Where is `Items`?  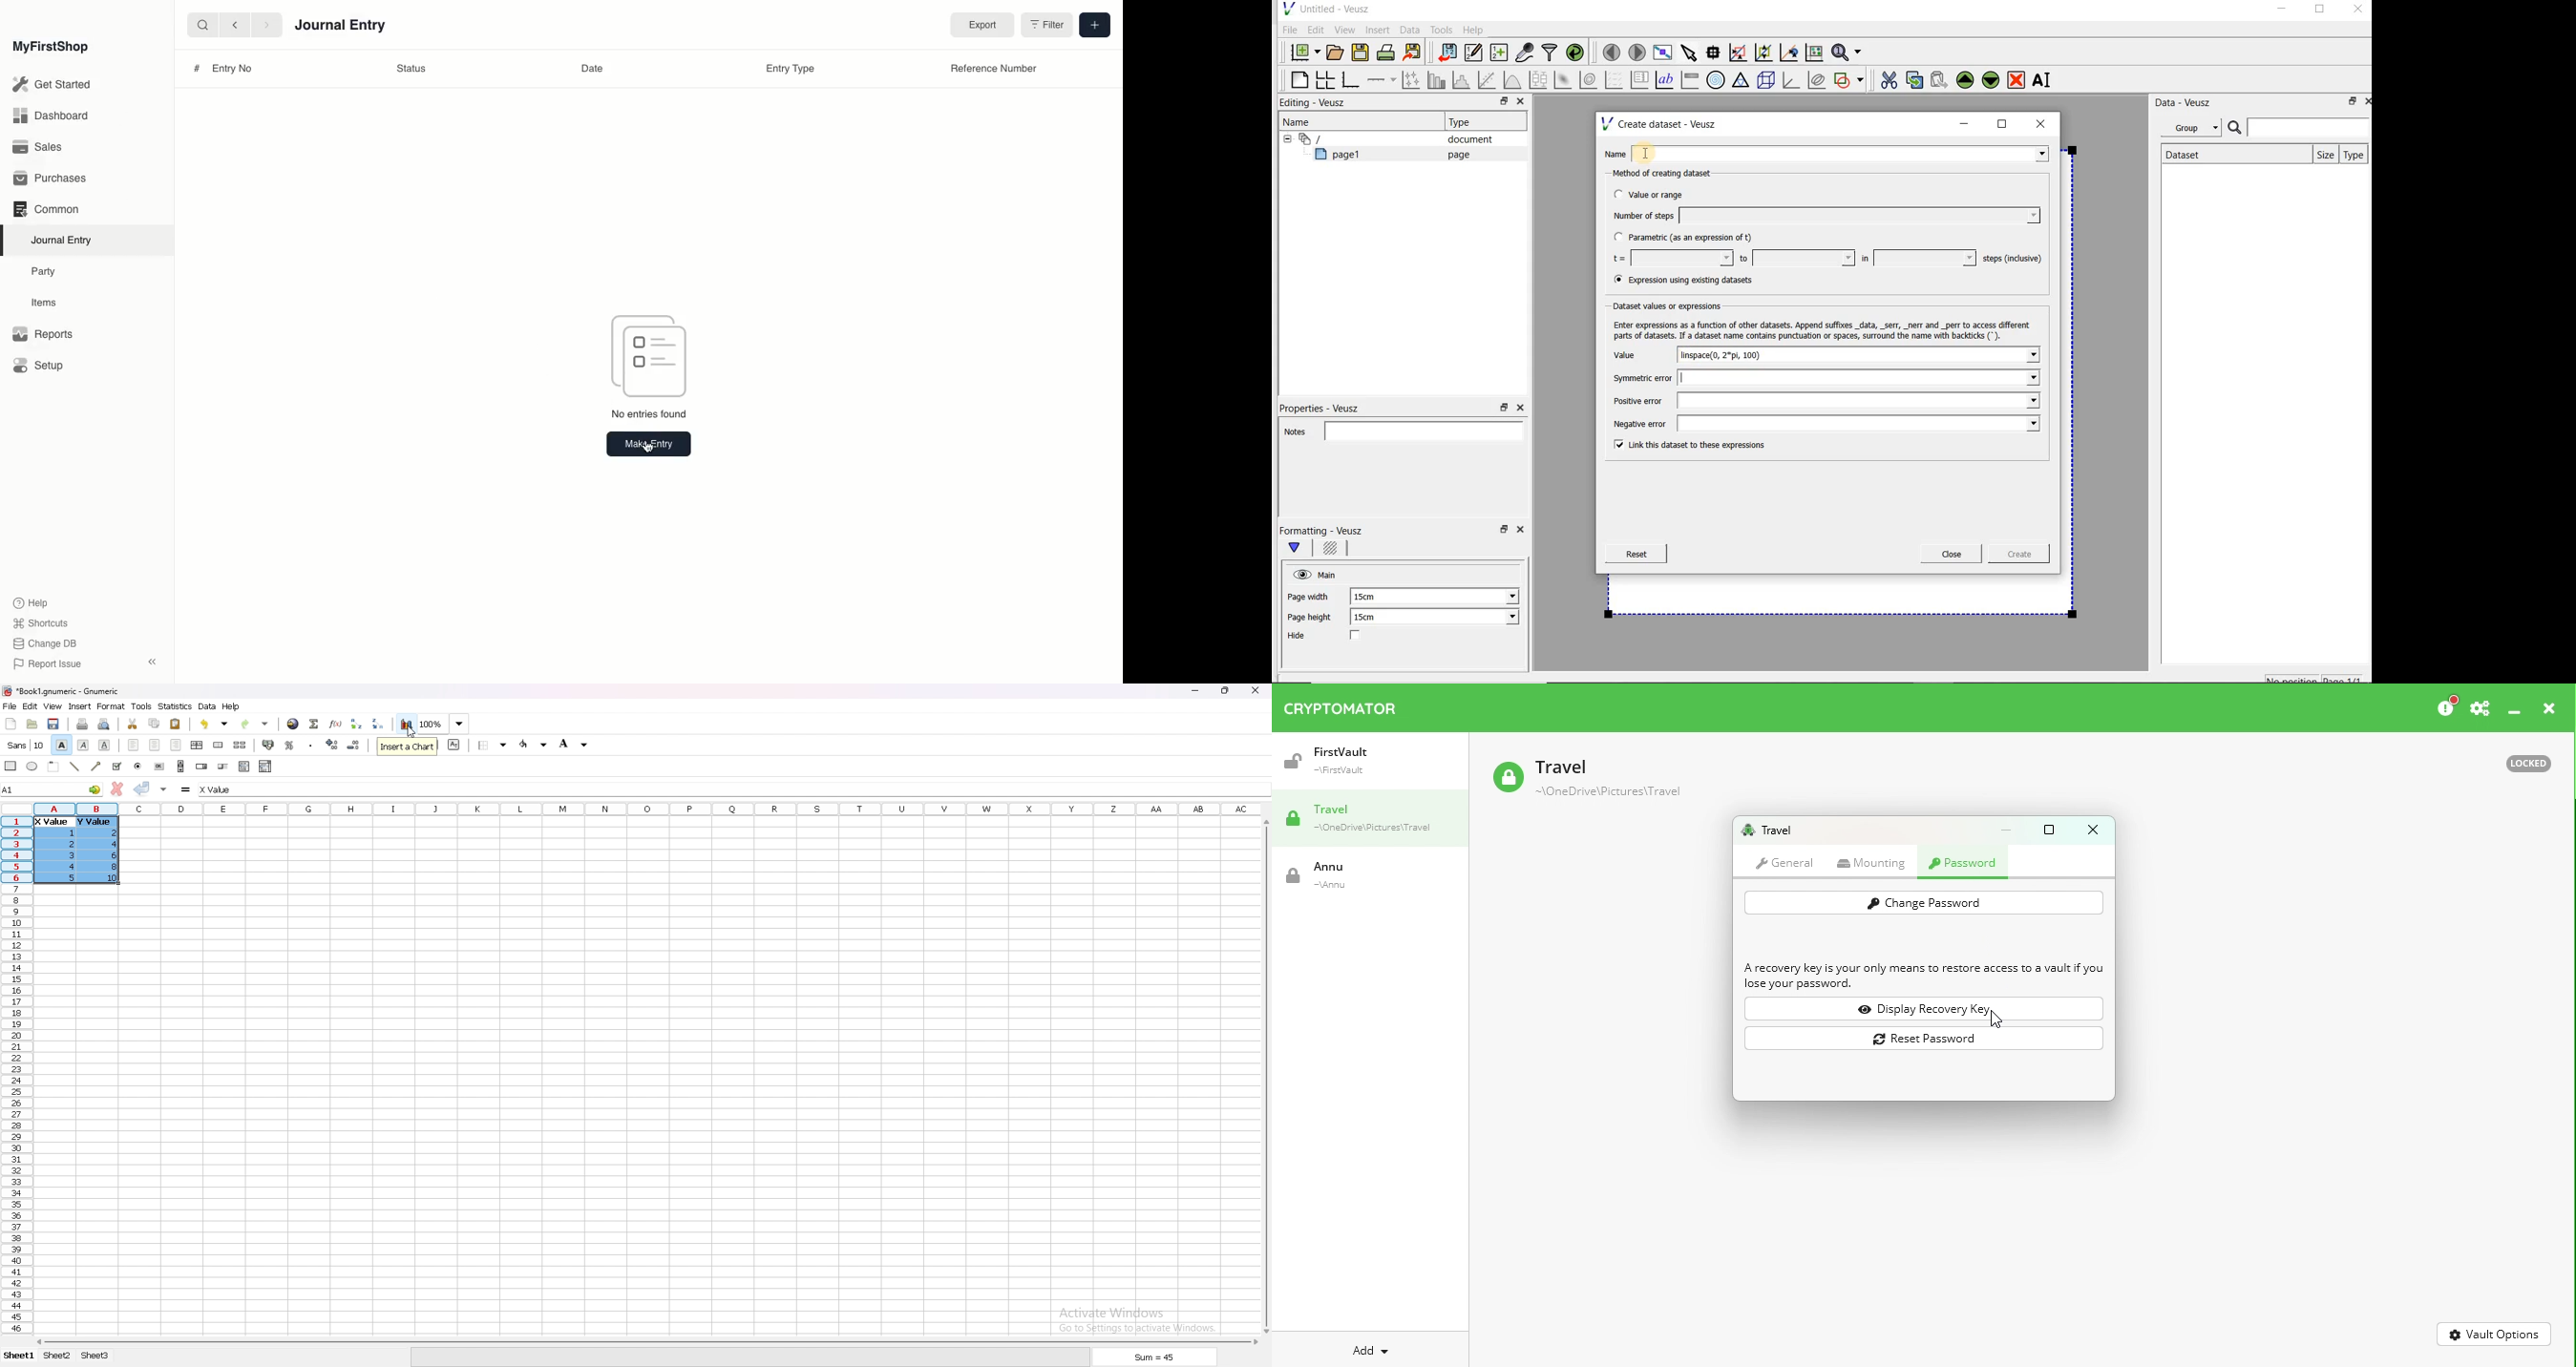 Items is located at coordinates (48, 303).